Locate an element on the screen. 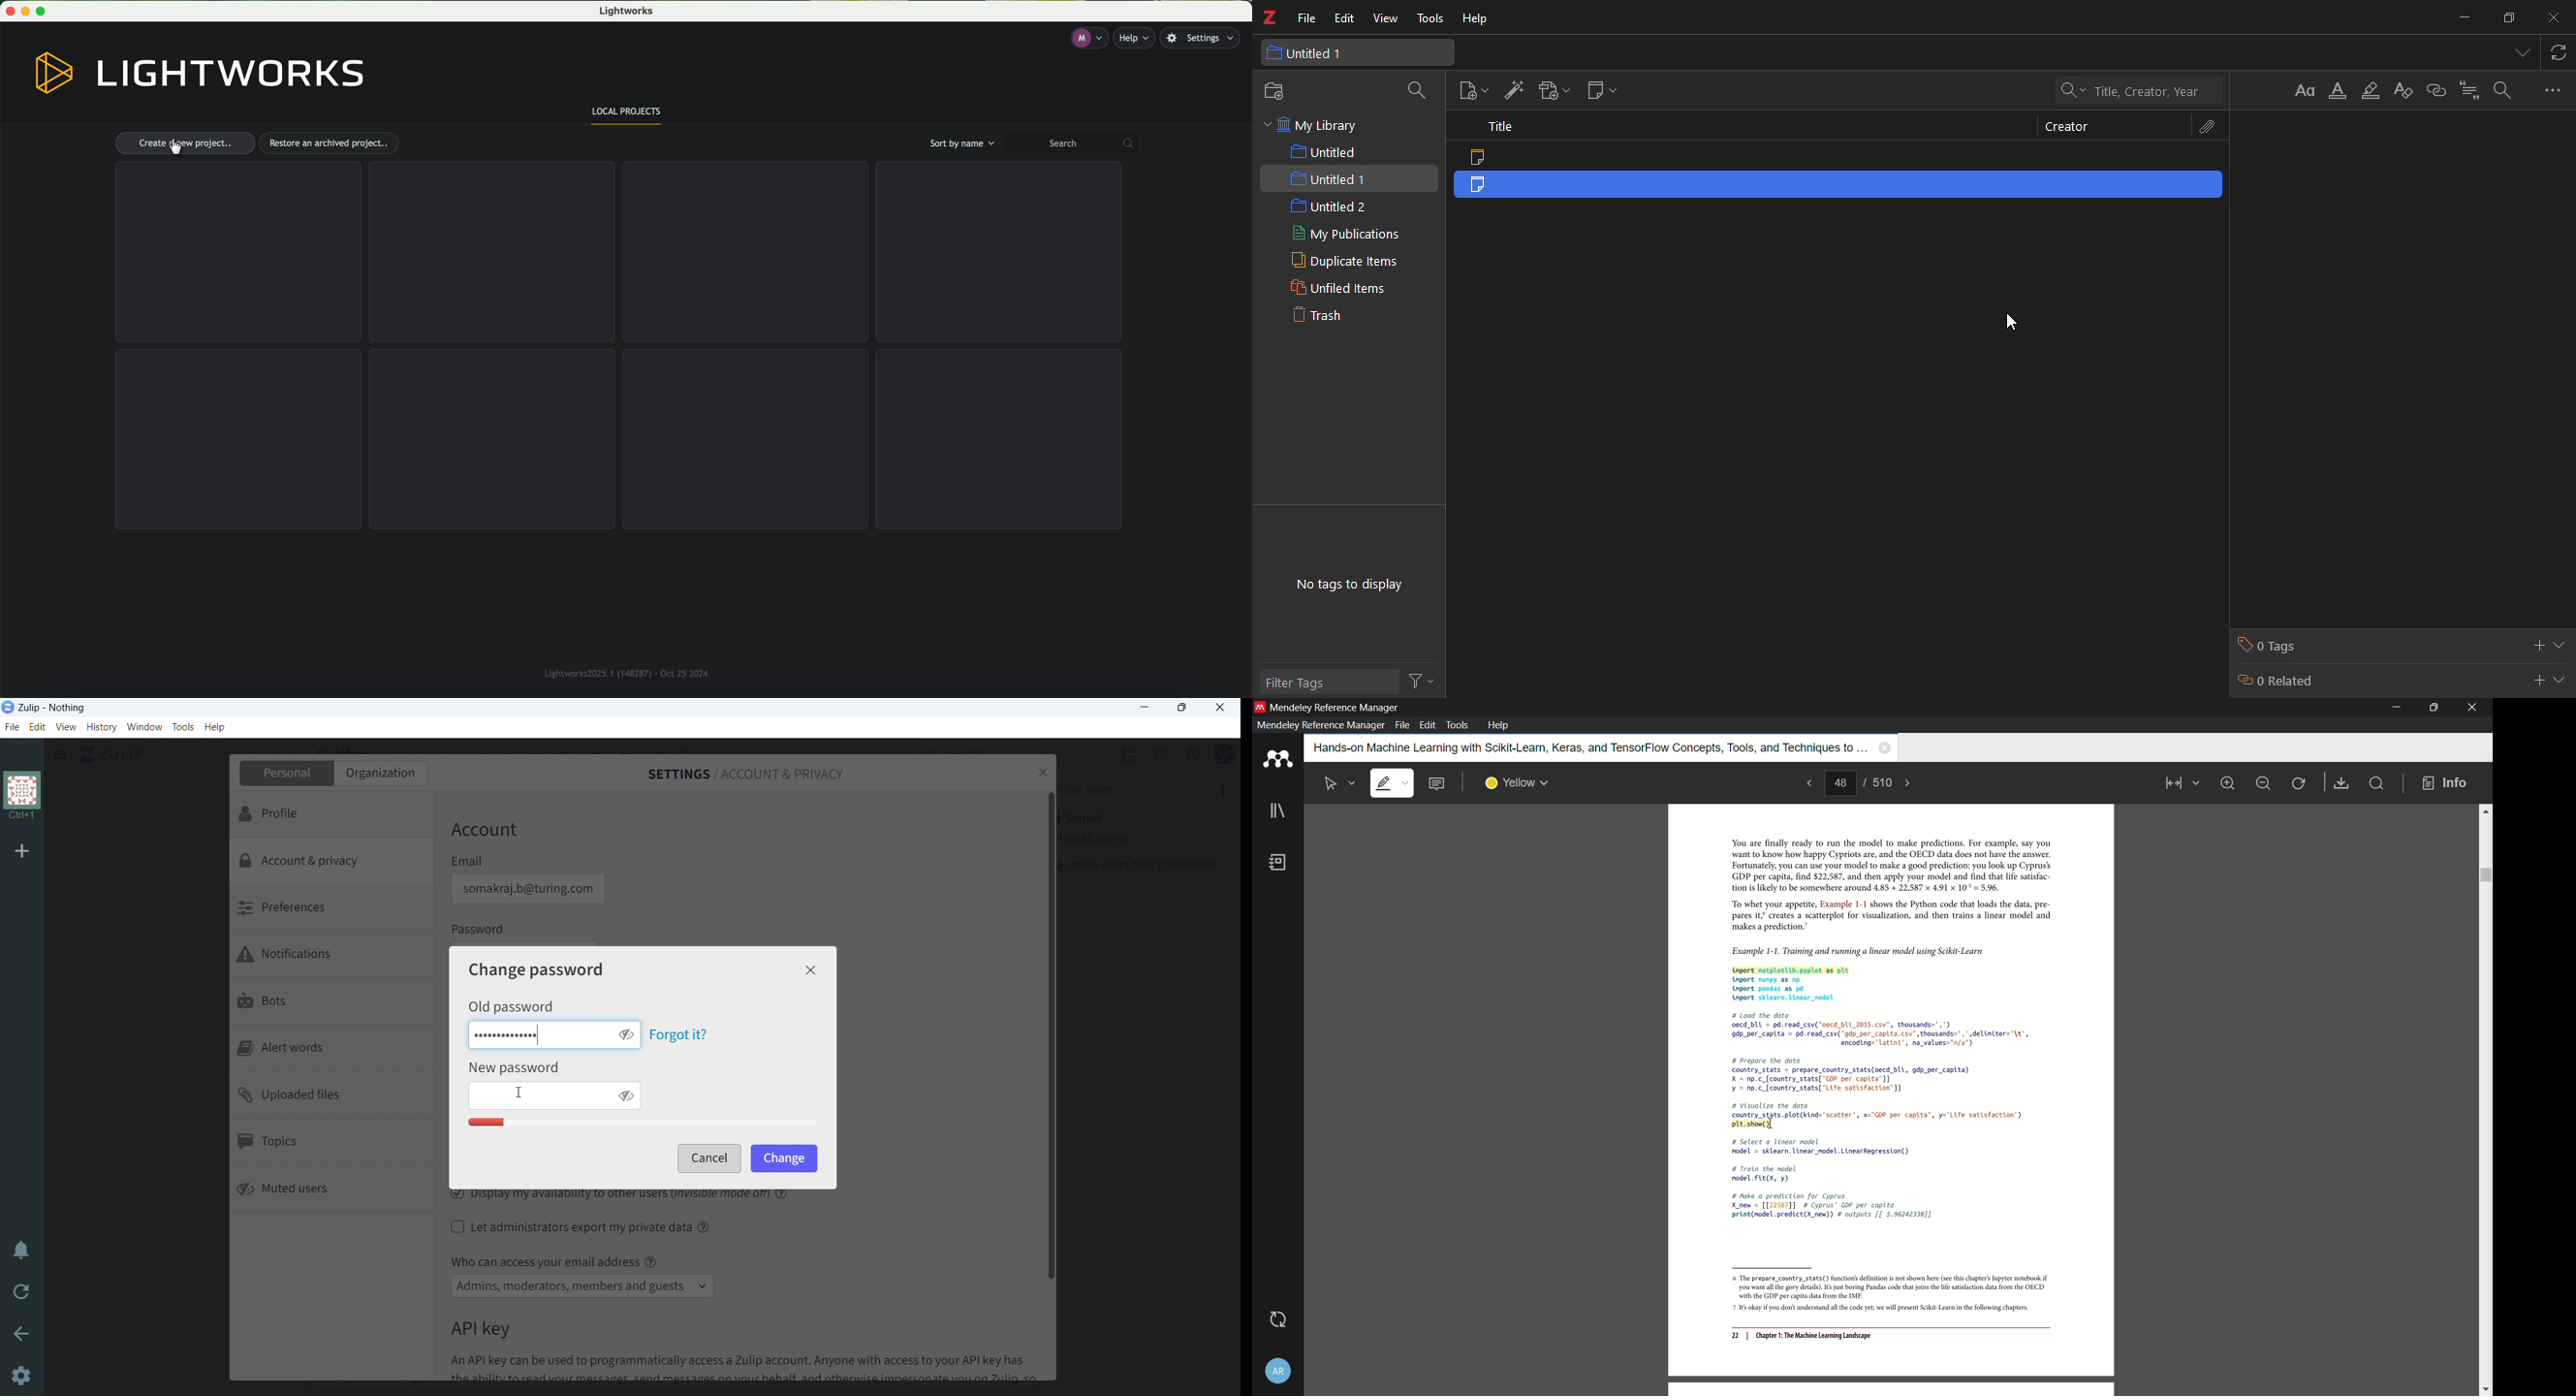  Email is located at coordinates (468, 861).